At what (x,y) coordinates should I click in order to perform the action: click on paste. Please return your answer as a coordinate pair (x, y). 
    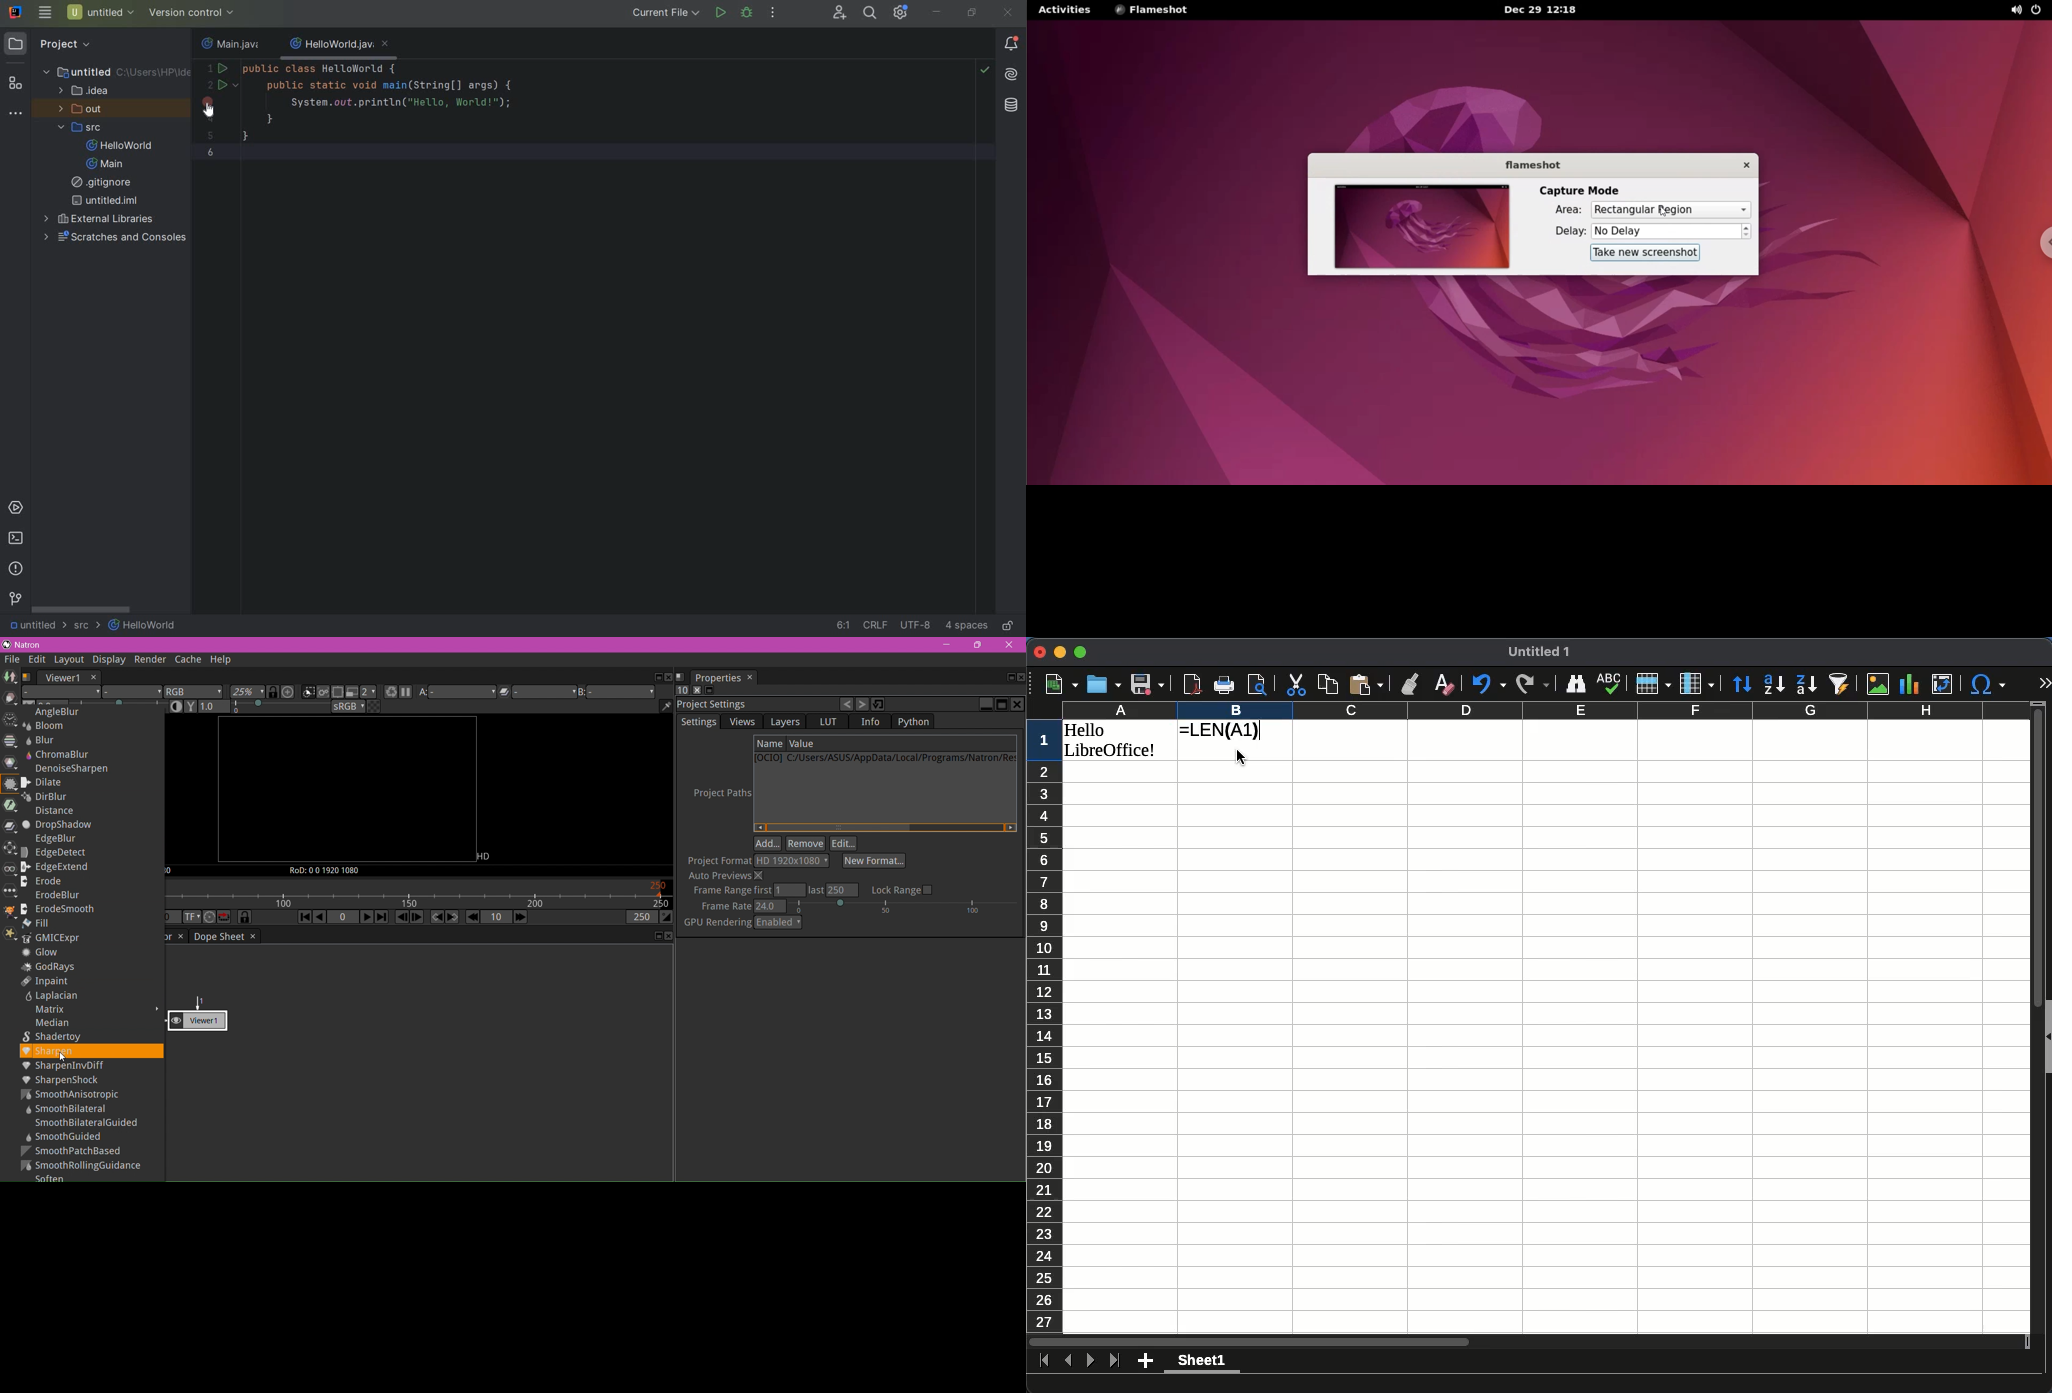
    Looking at the image, I should click on (1365, 683).